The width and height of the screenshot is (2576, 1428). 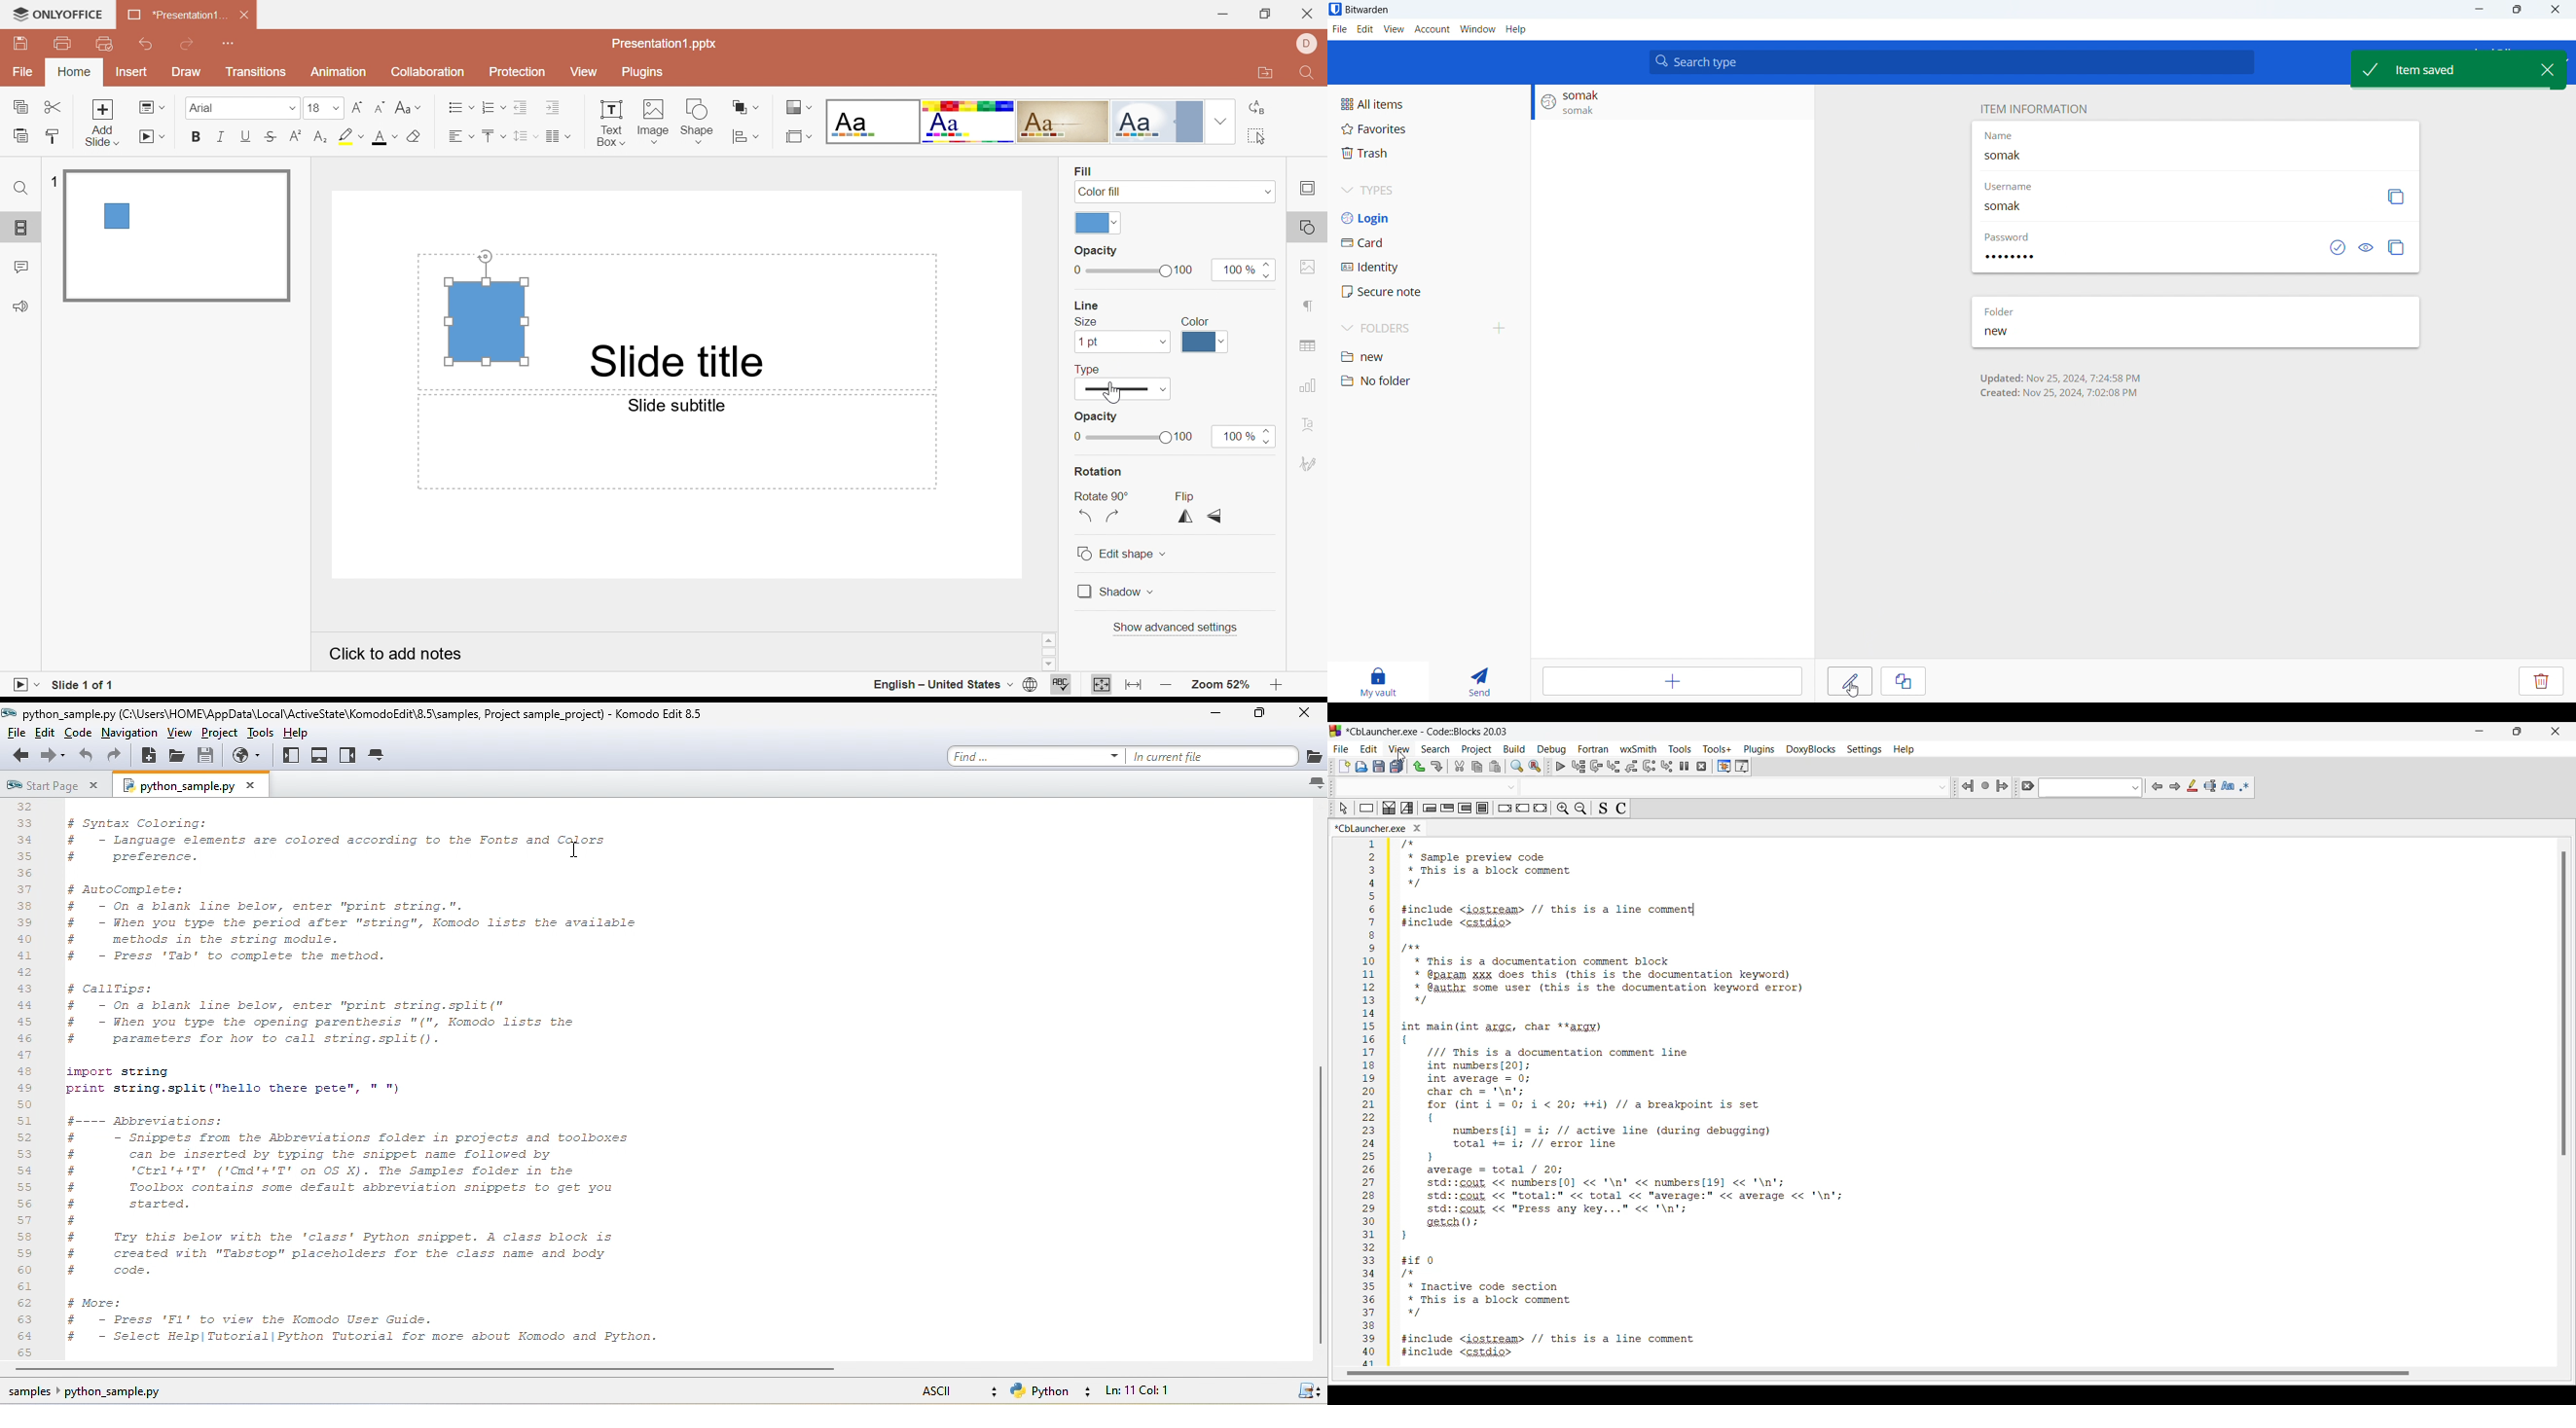 What do you see at coordinates (1742, 766) in the screenshot?
I see `Various info` at bounding box center [1742, 766].